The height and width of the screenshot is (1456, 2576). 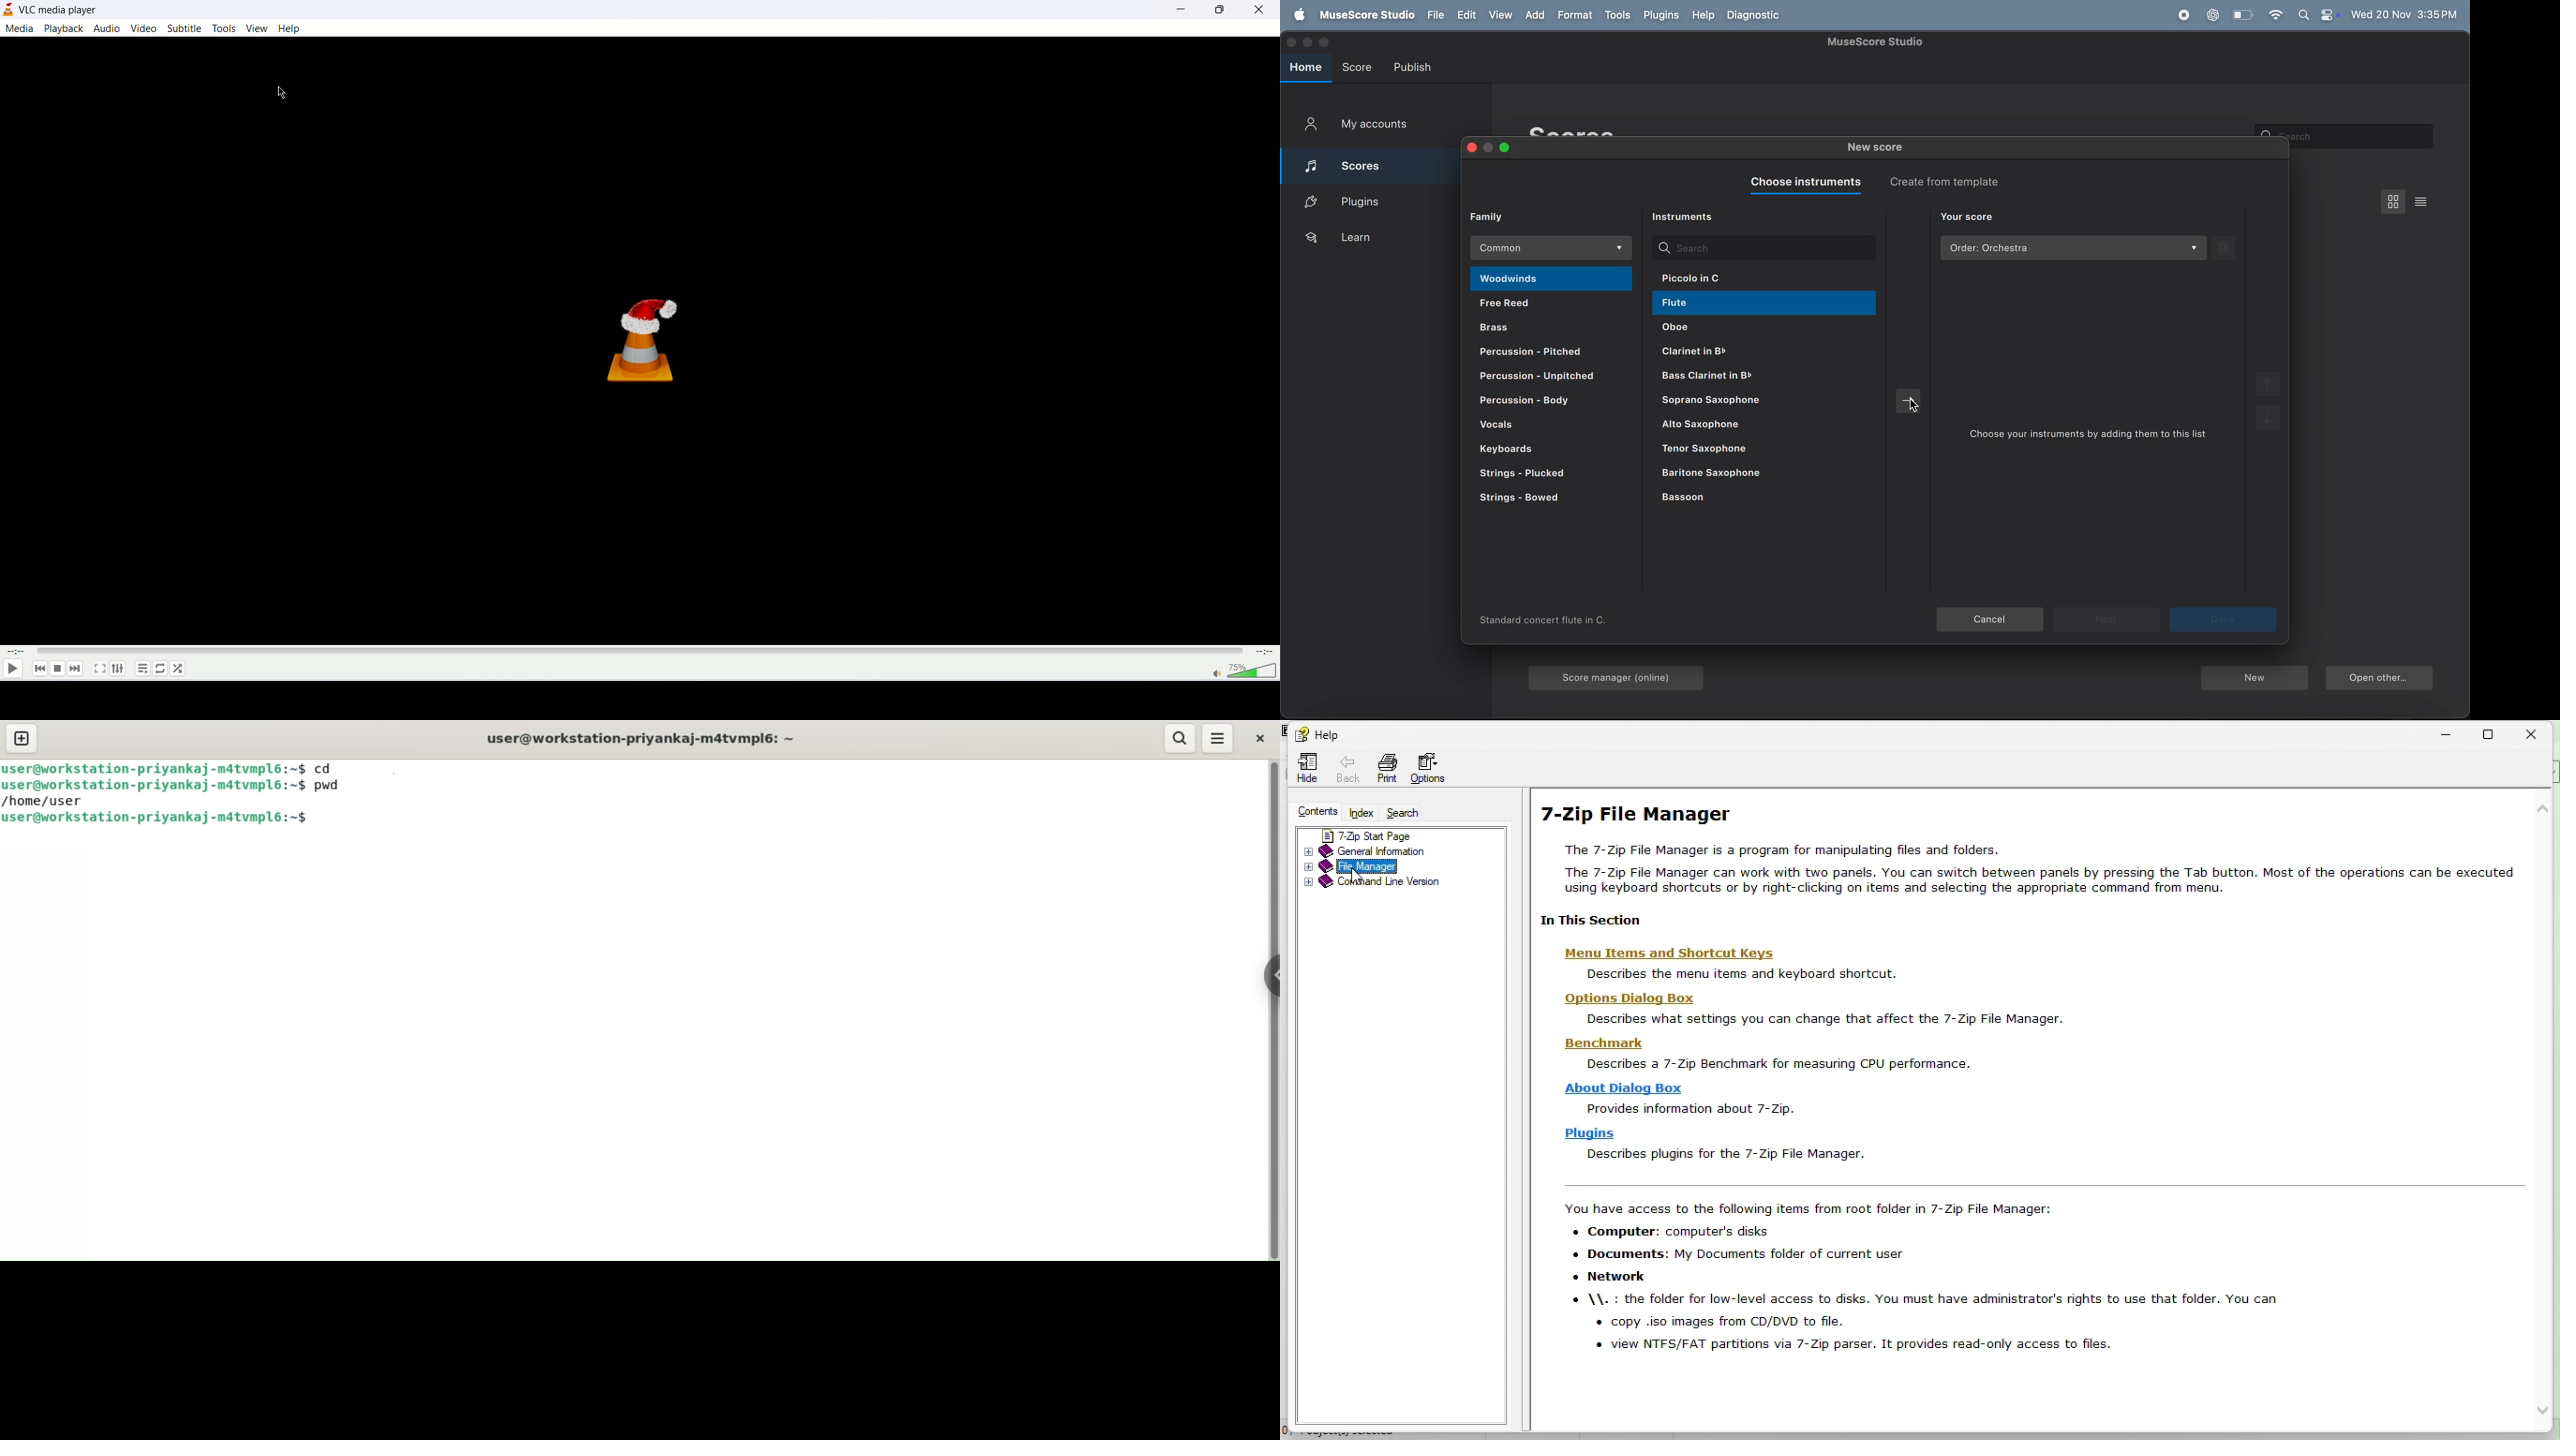 What do you see at coordinates (1577, 15) in the screenshot?
I see `format` at bounding box center [1577, 15].